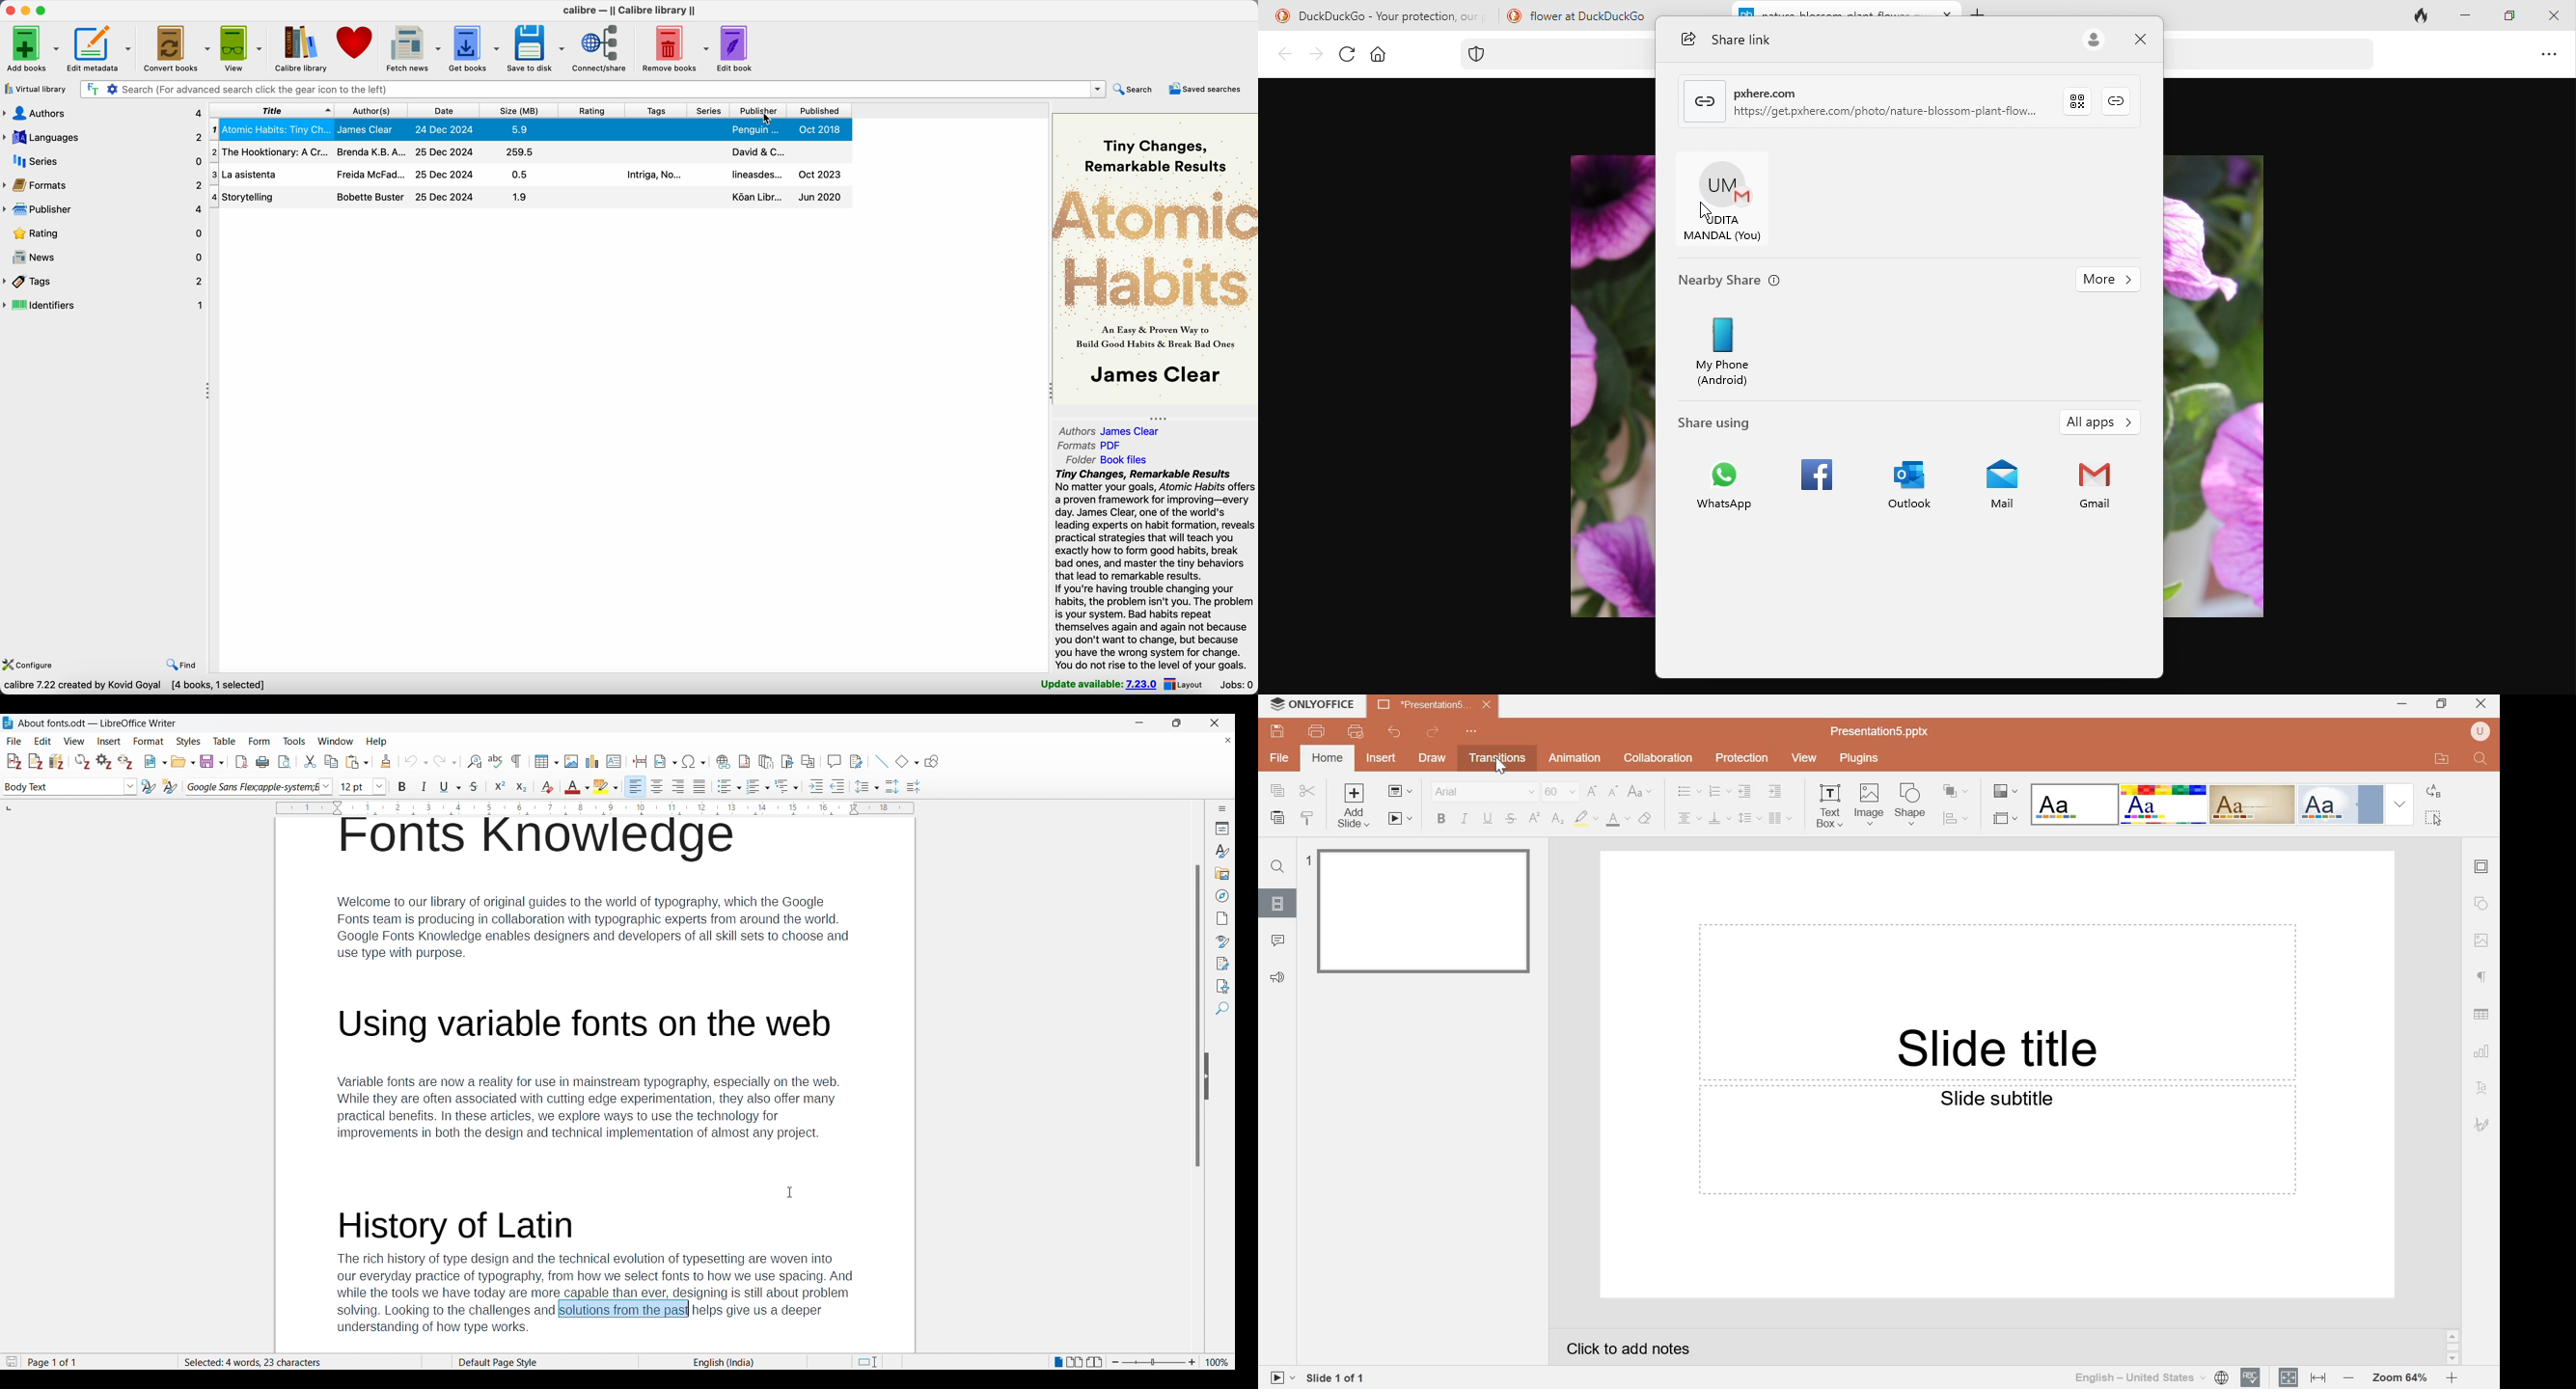 This screenshot has height=1400, width=2576. Describe the element at coordinates (1328, 757) in the screenshot. I see `Home` at that location.